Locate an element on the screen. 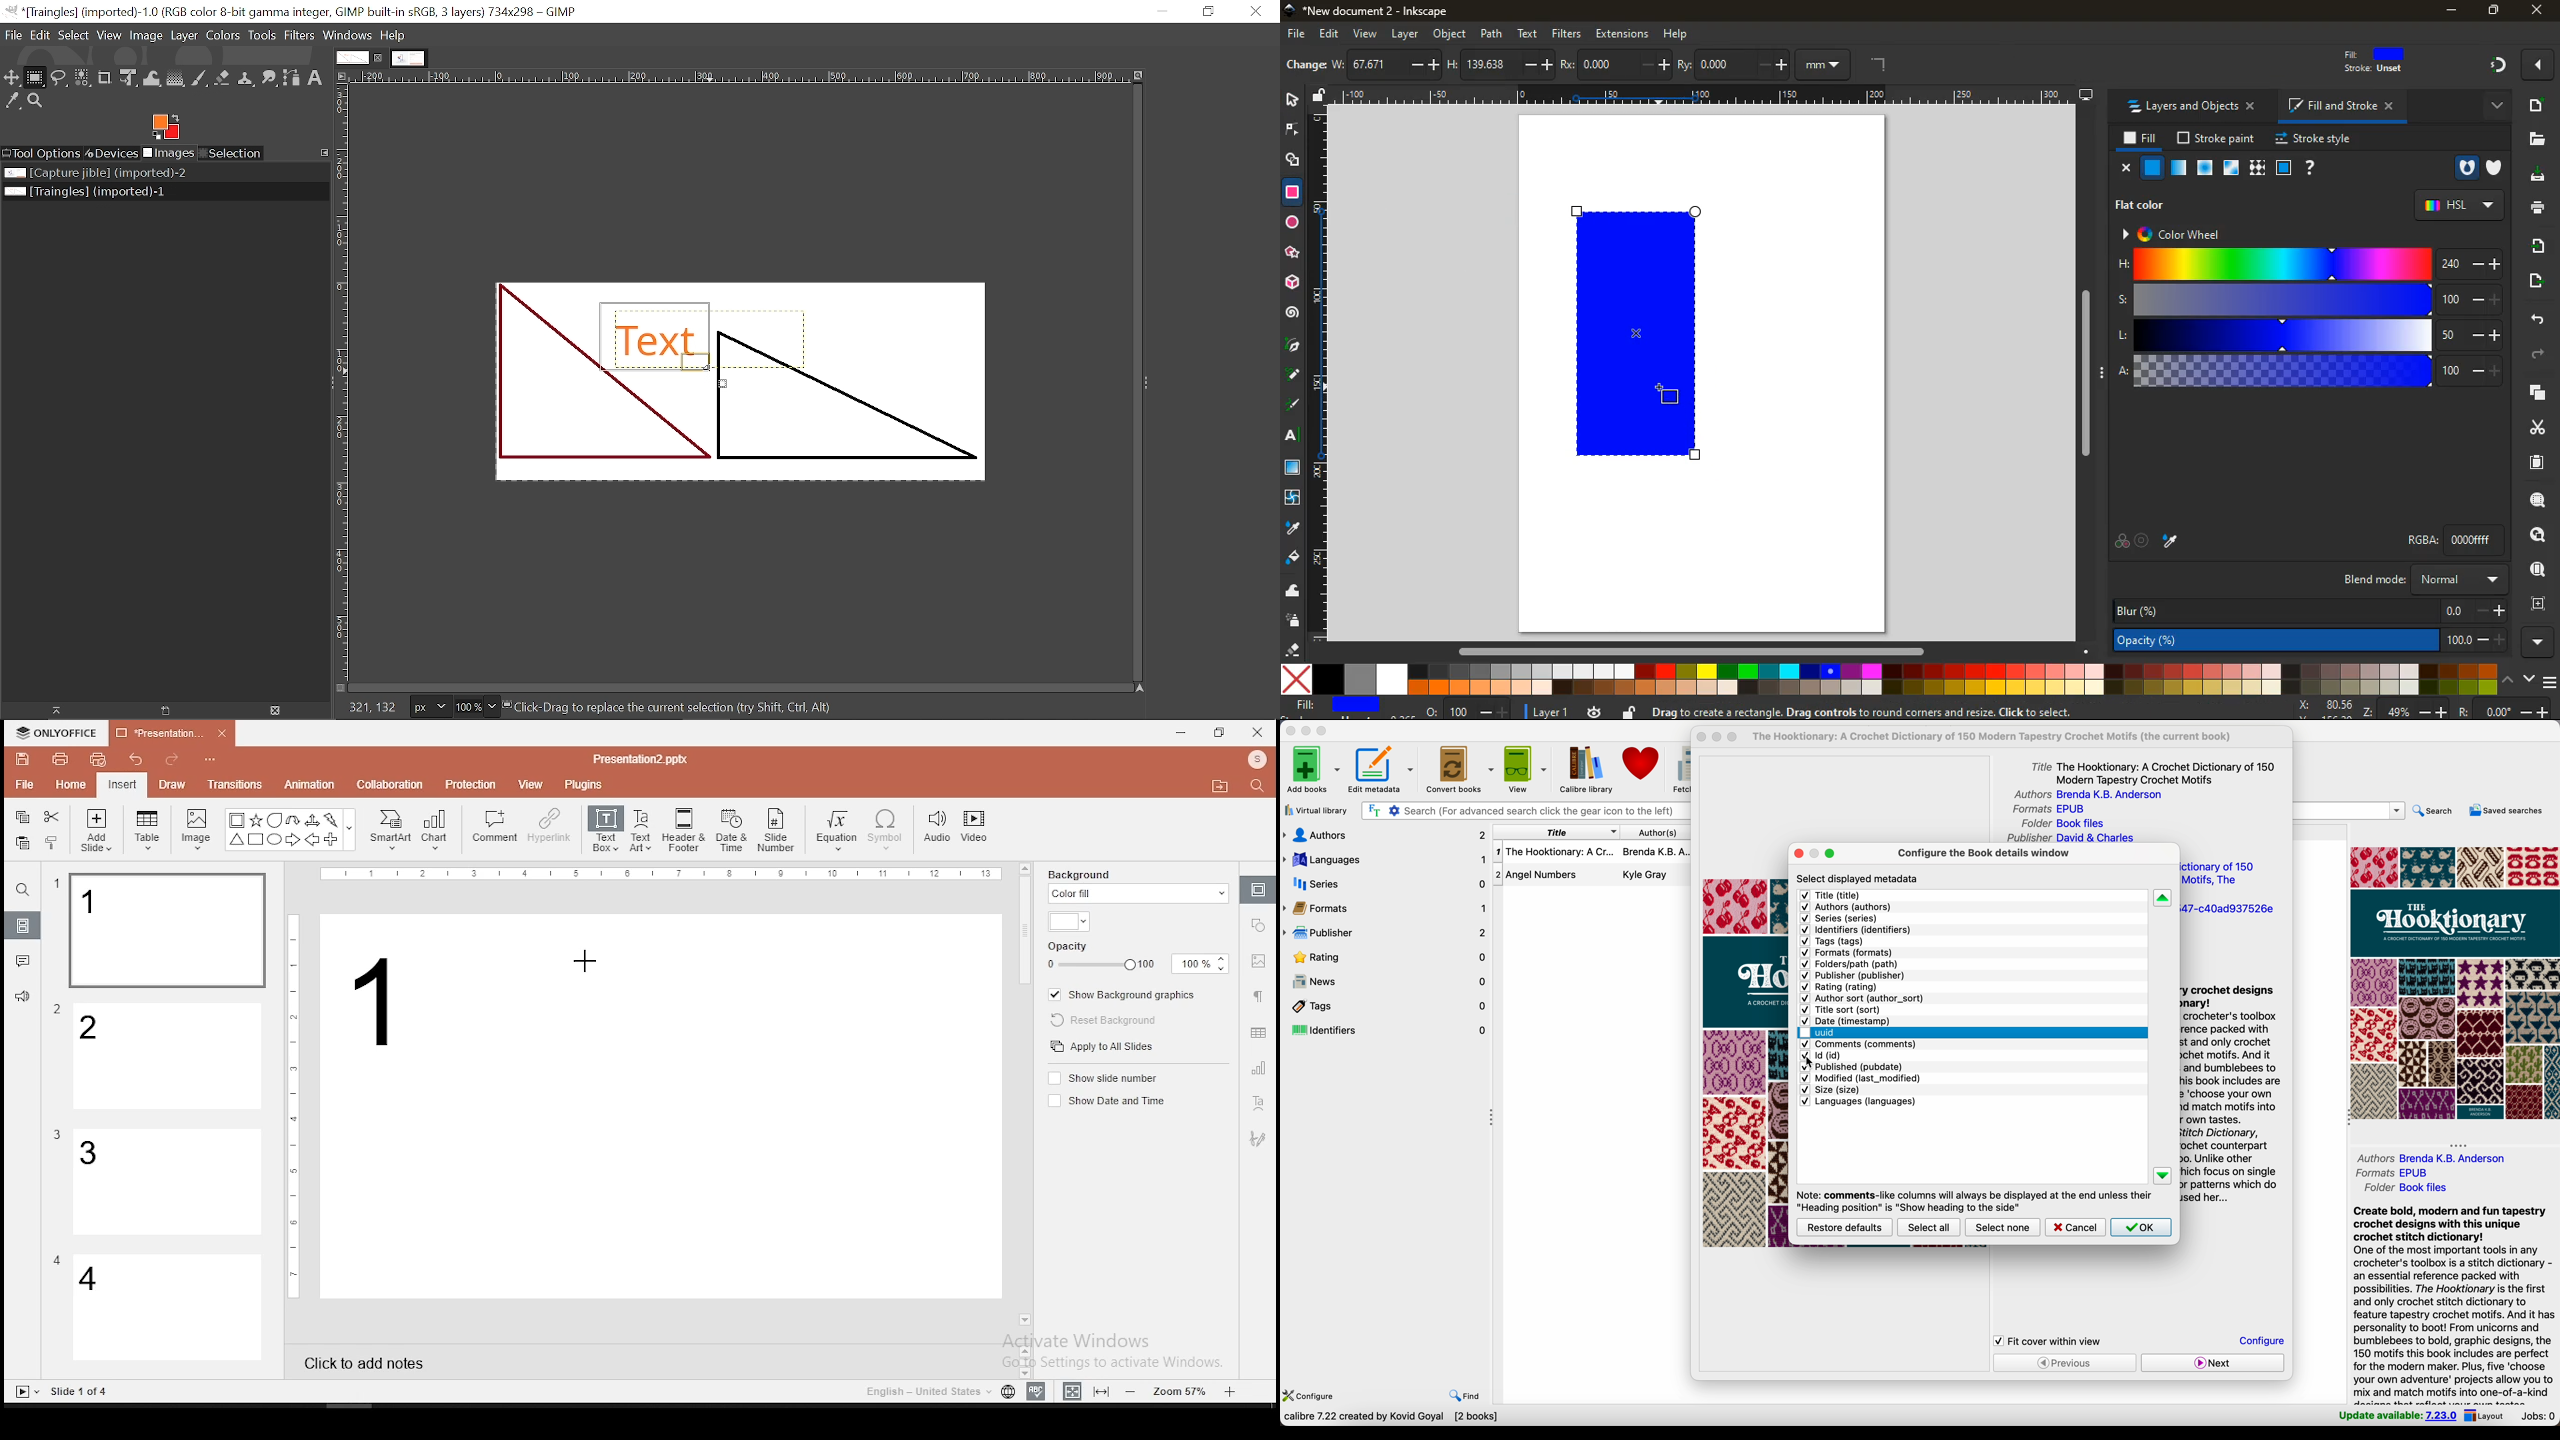 The height and width of the screenshot is (1456, 2576). drop is located at coordinates (1294, 528).